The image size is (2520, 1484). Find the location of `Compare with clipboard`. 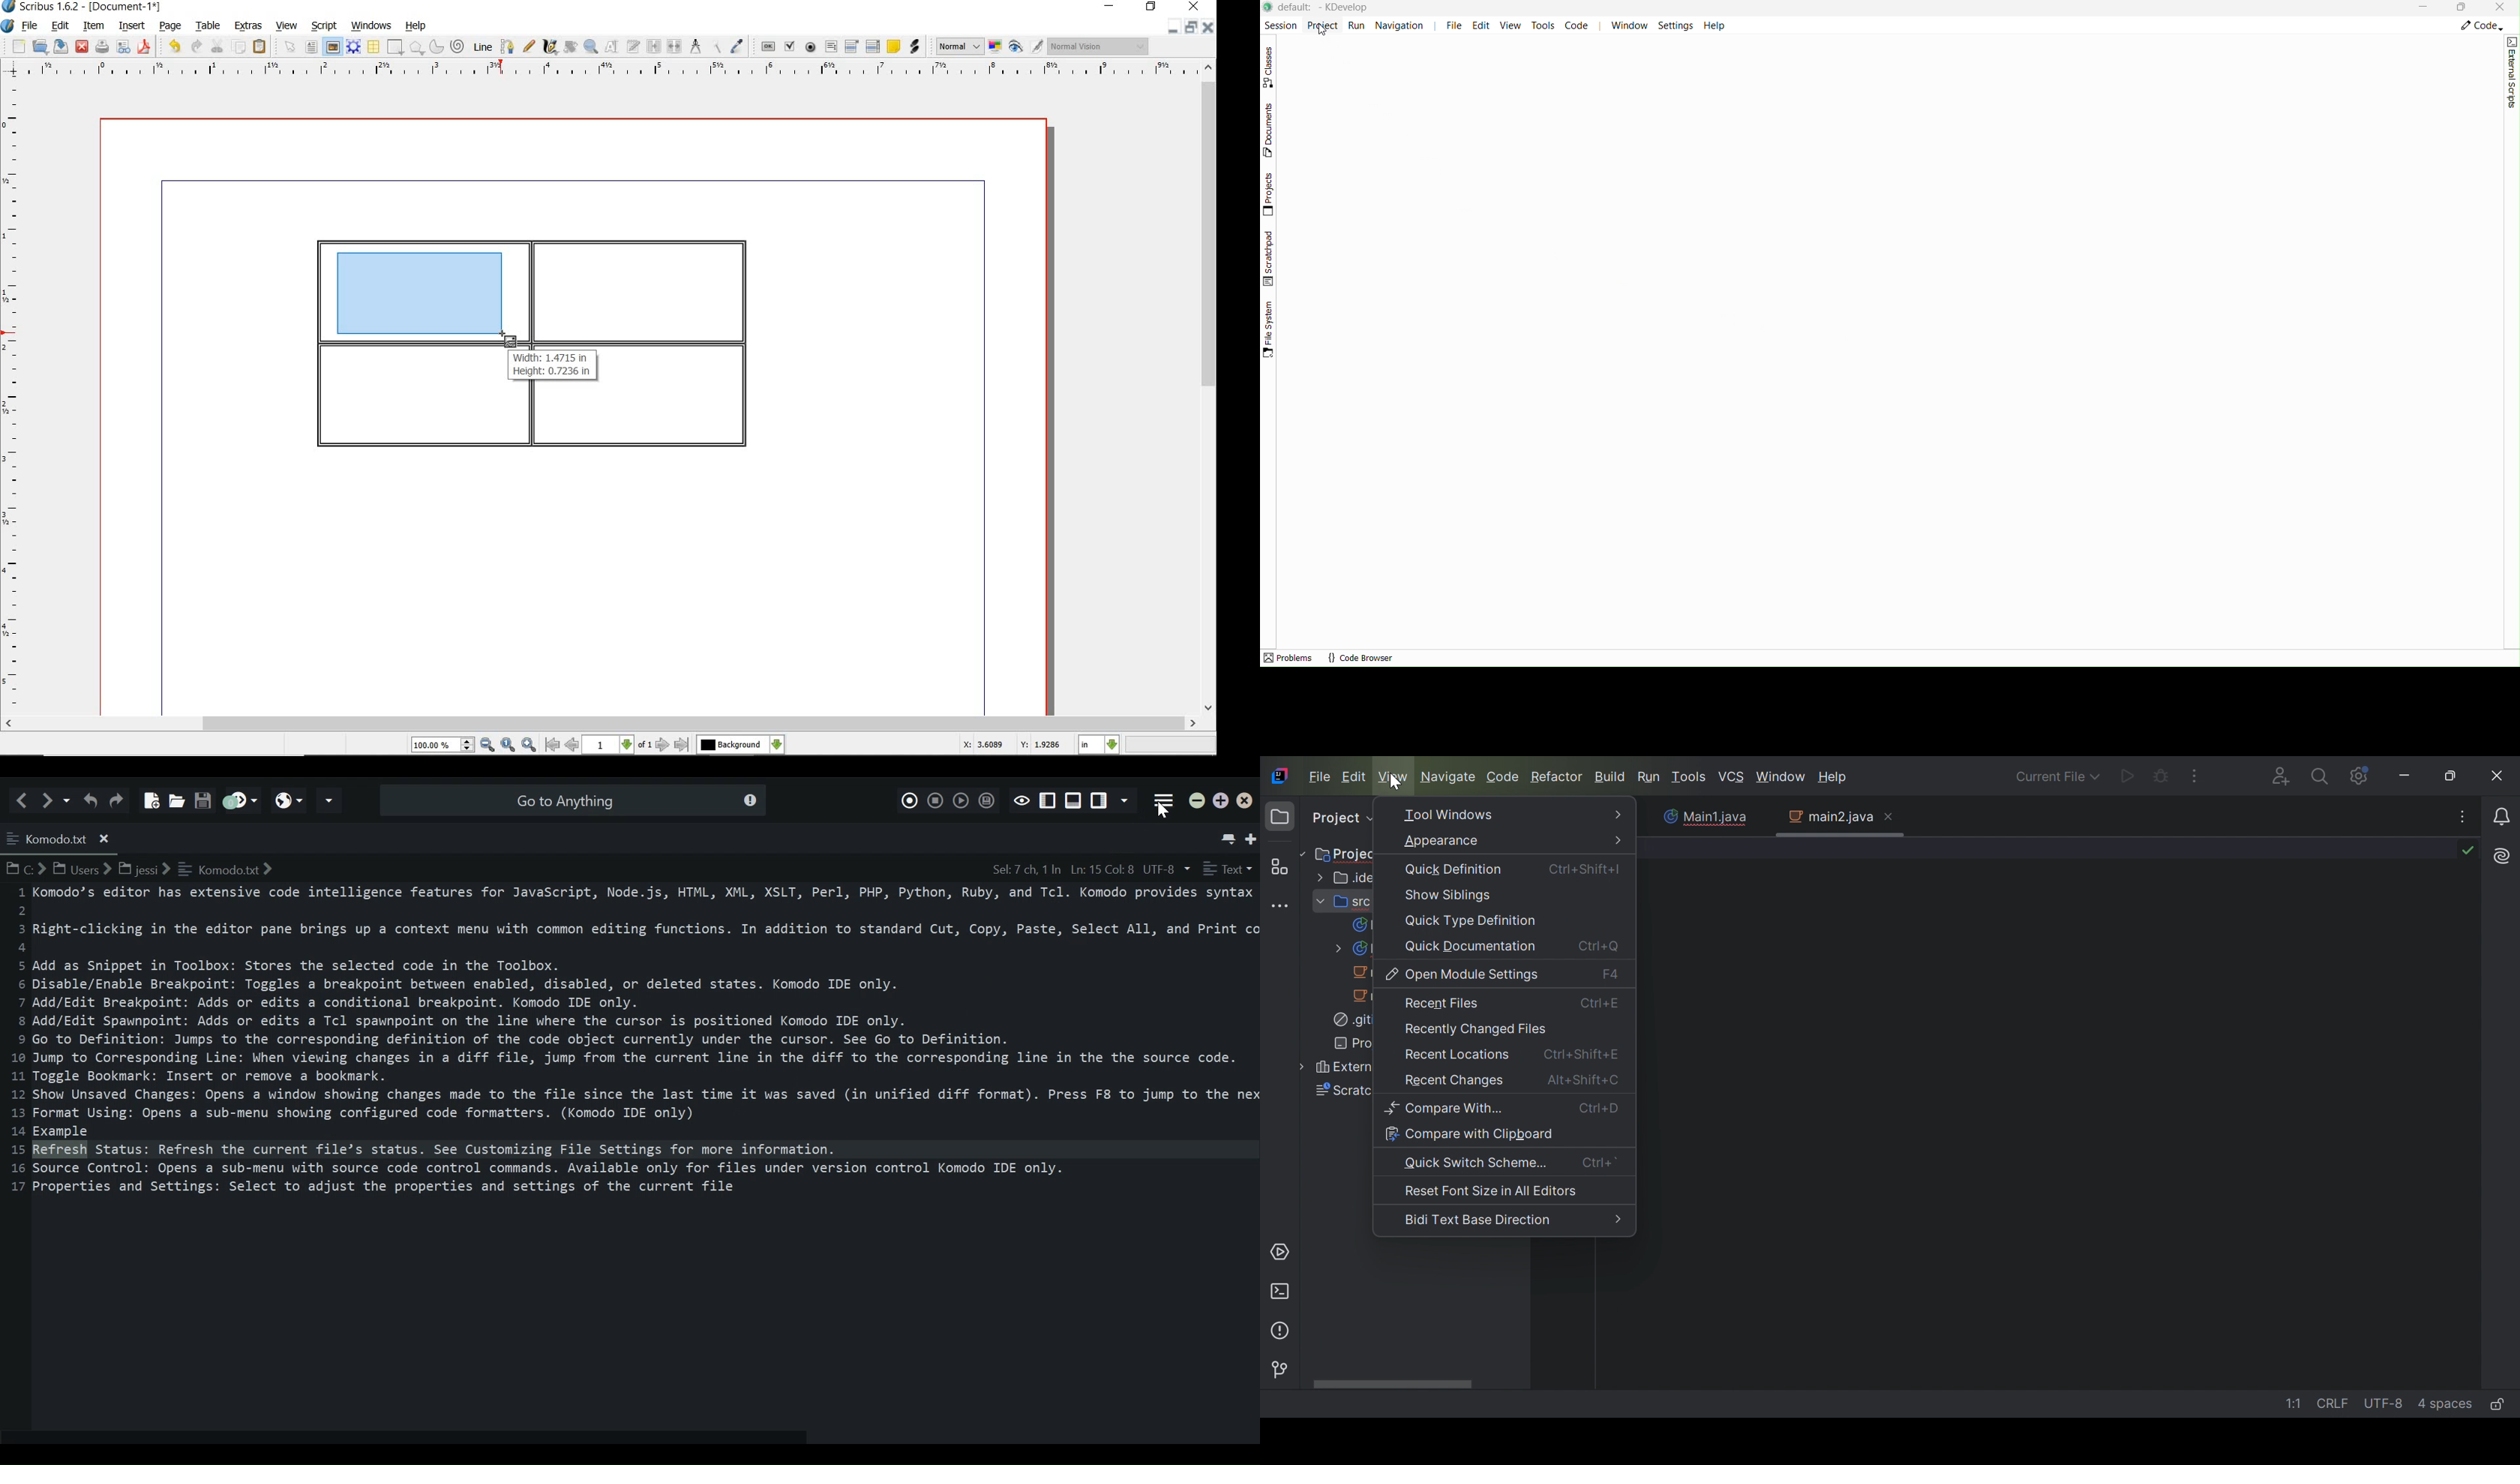

Compare with clipboard is located at coordinates (1469, 1134).